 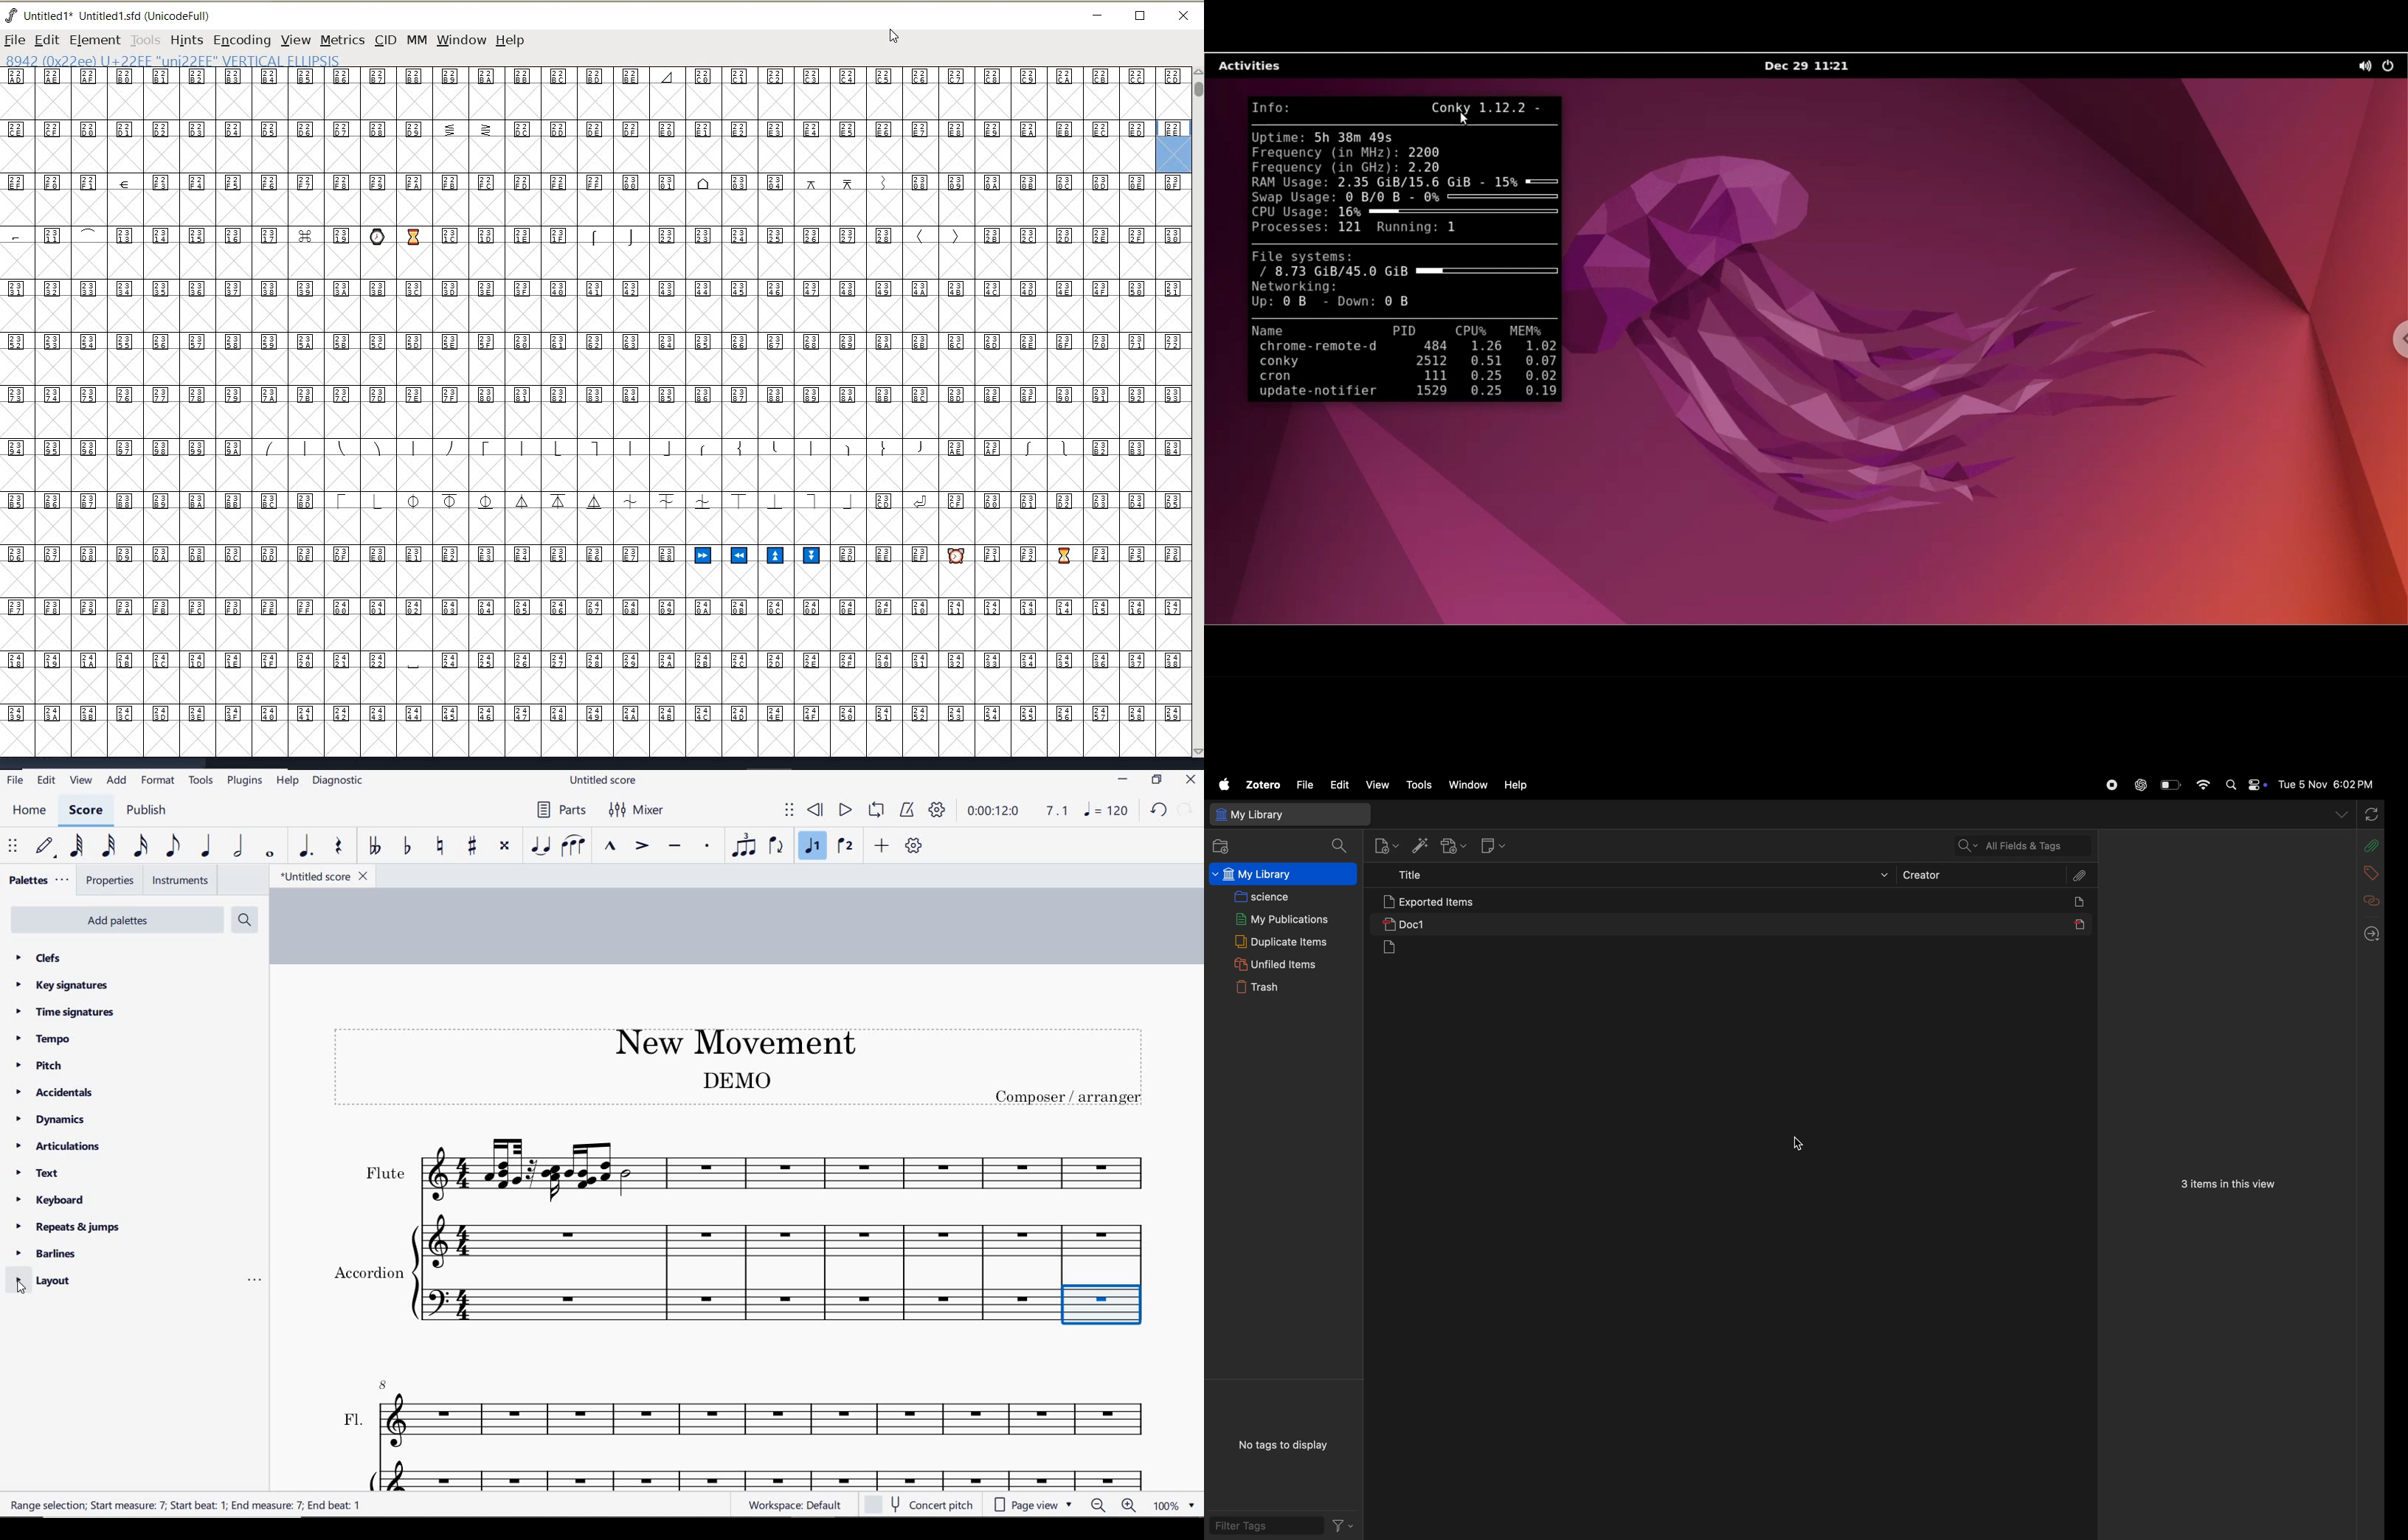 I want to click on apple menu, so click(x=1221, y=784).